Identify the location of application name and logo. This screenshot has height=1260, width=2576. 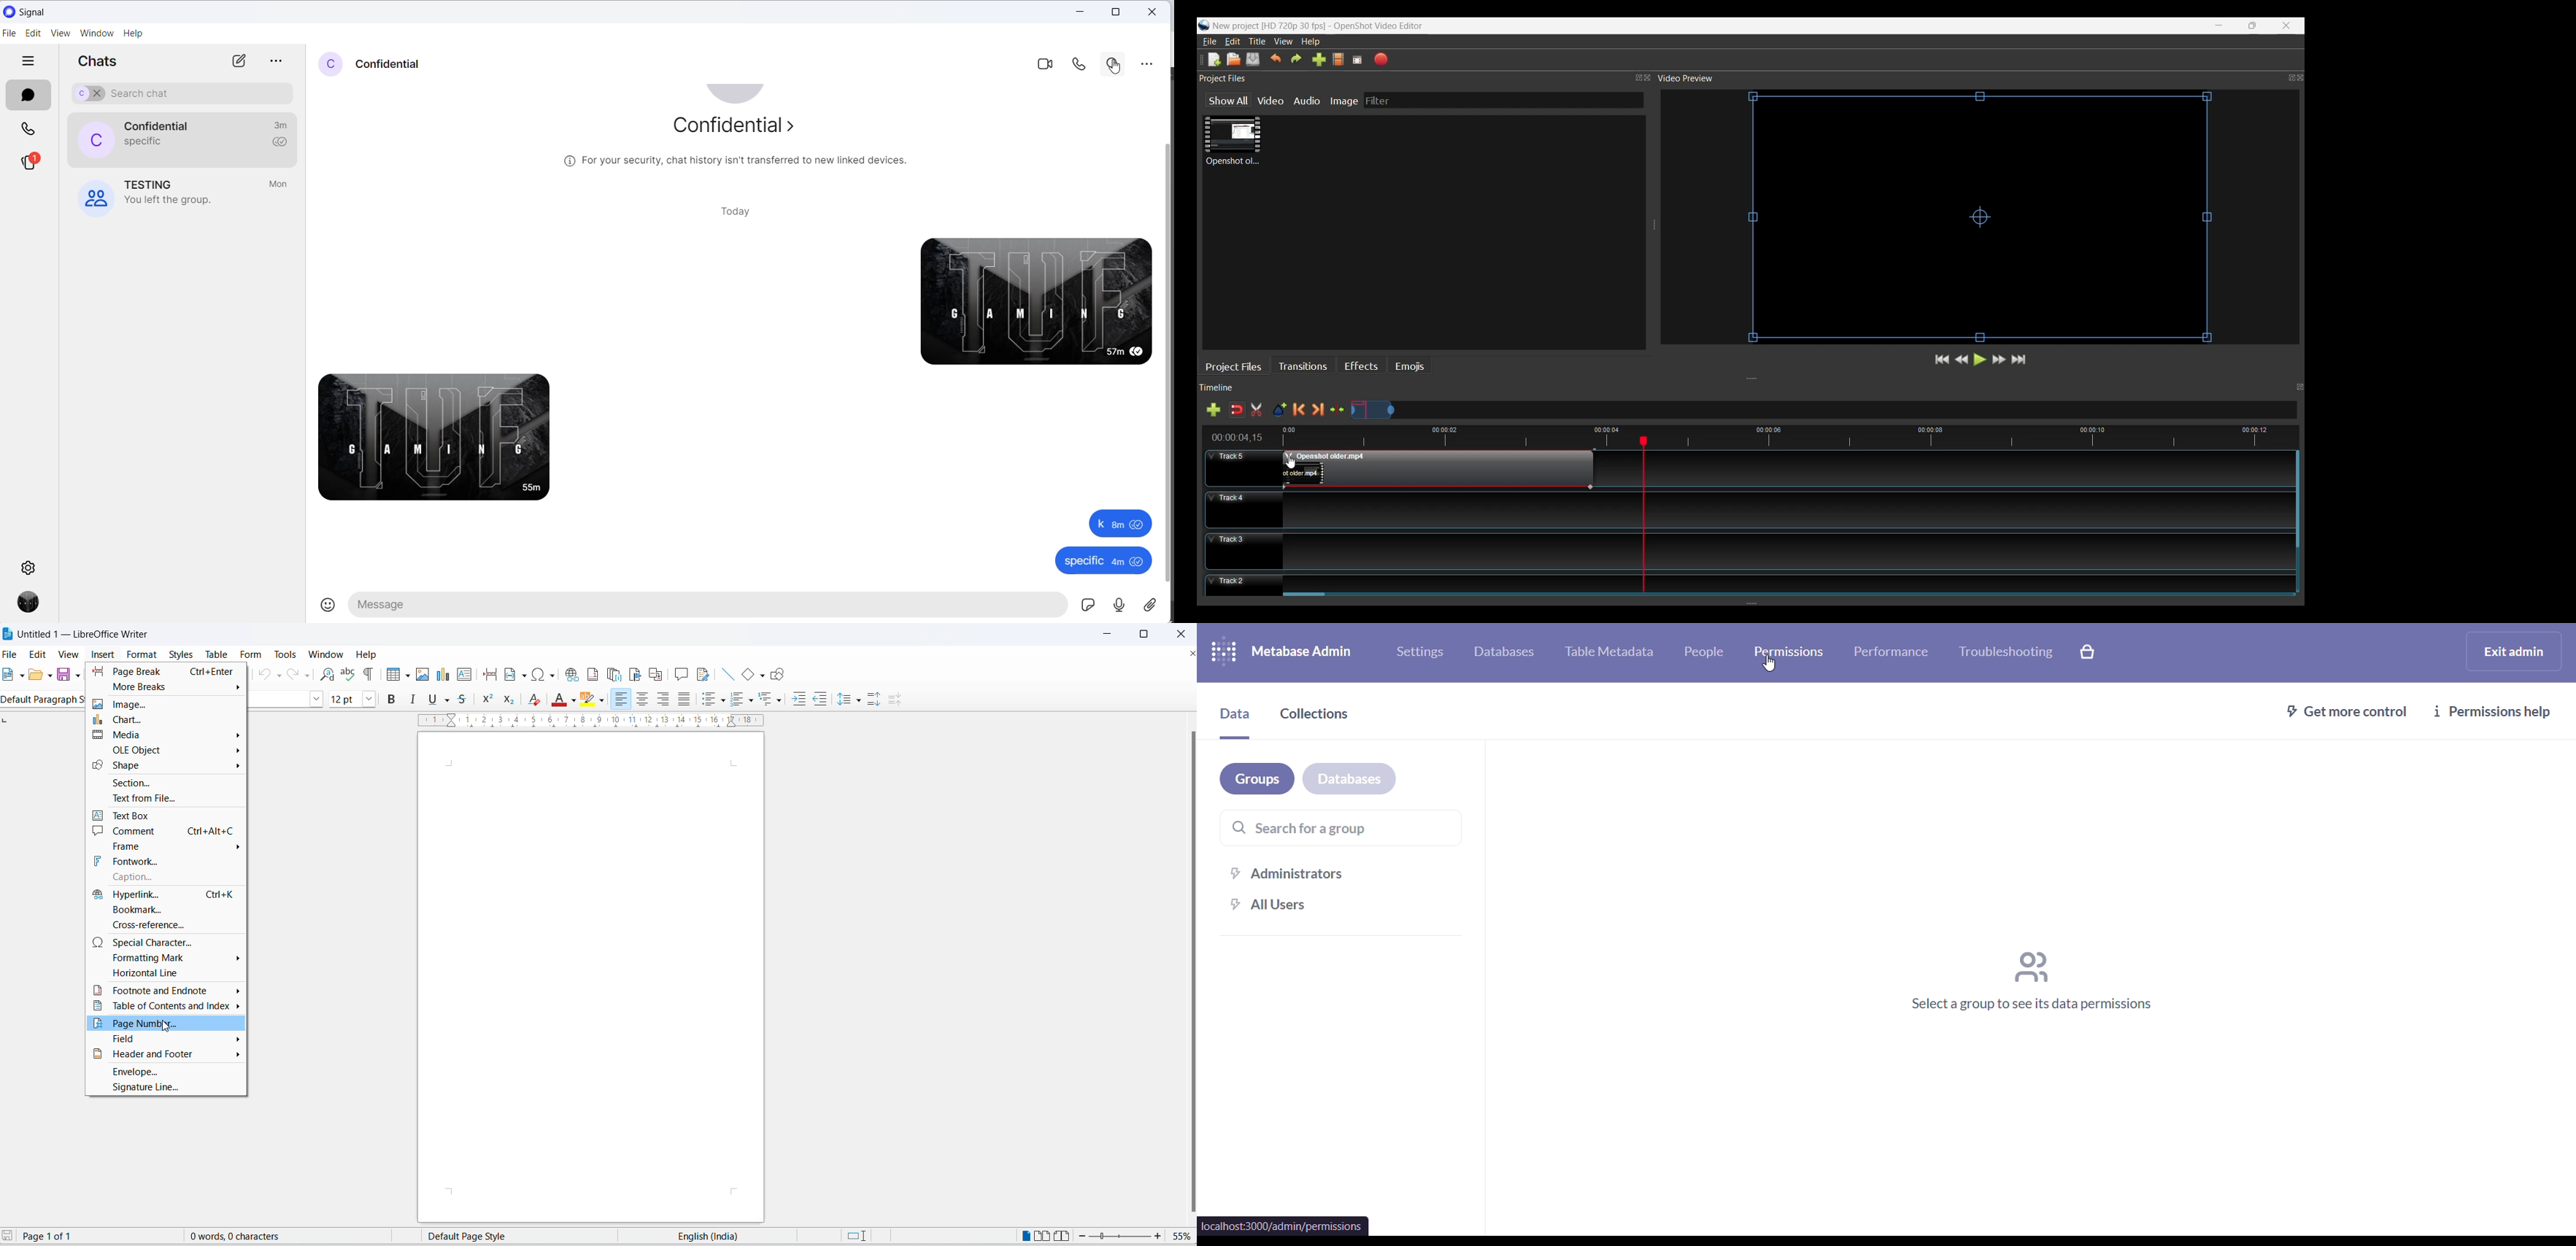
(33, 10).